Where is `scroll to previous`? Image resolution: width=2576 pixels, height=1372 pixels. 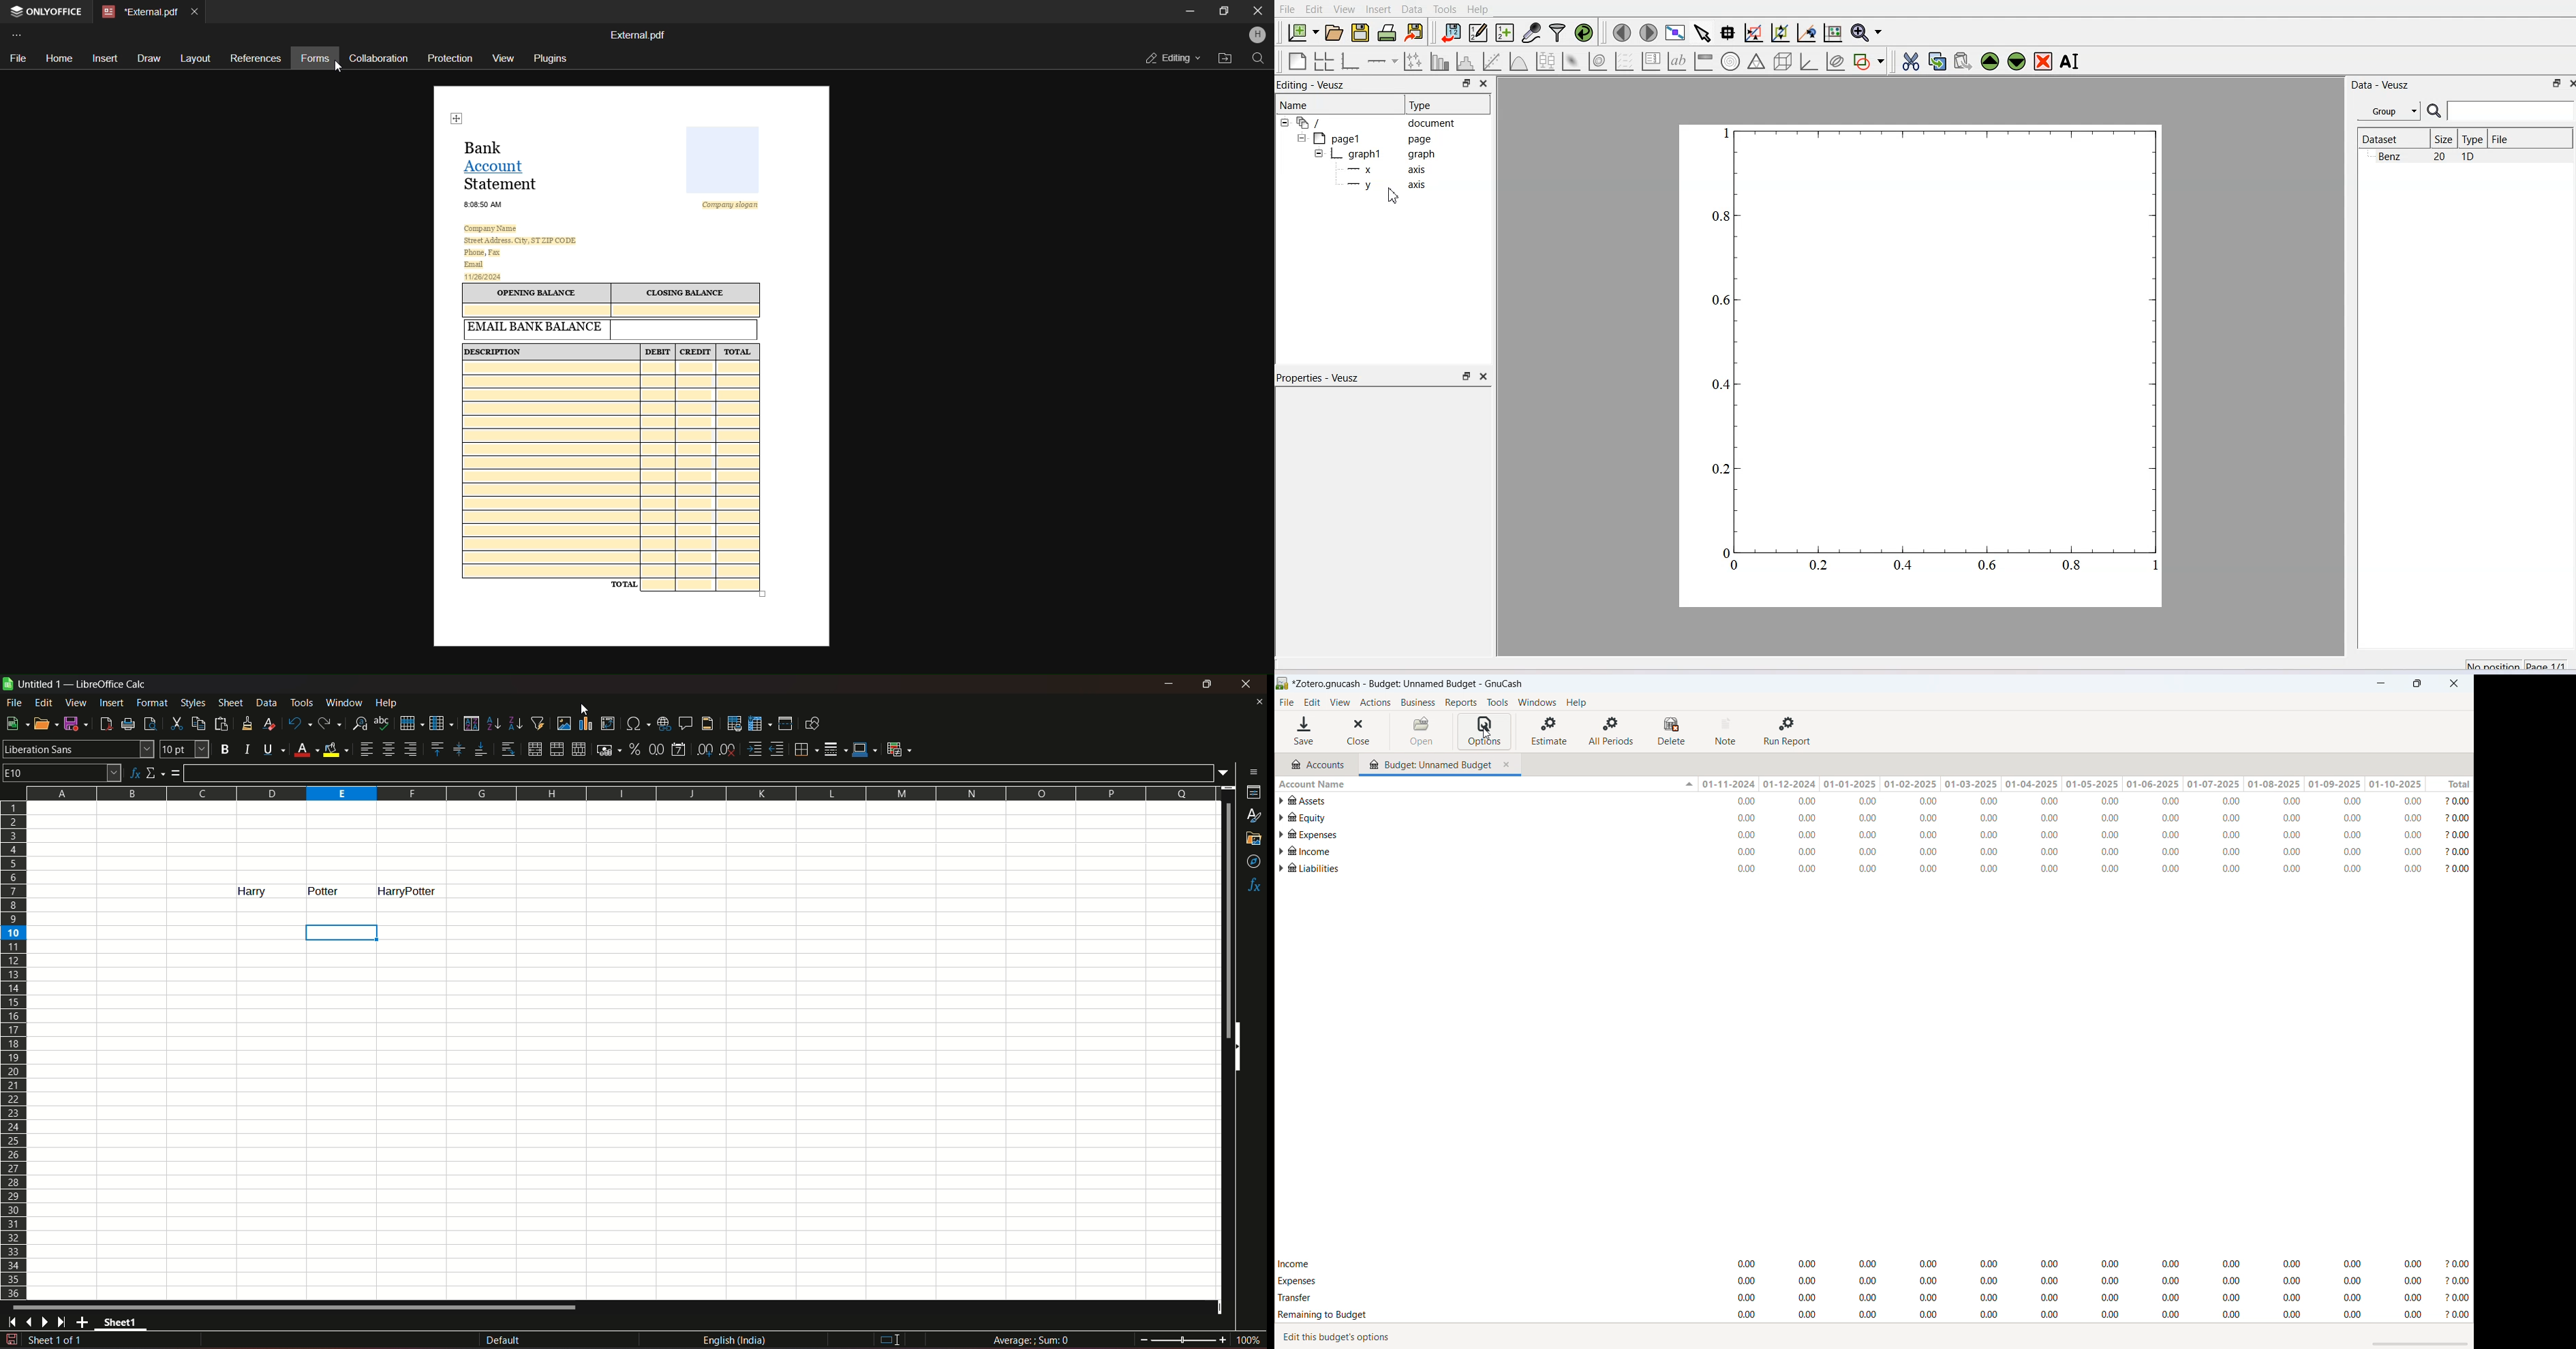
scroll to previous is located at coordinates (30, 1323).